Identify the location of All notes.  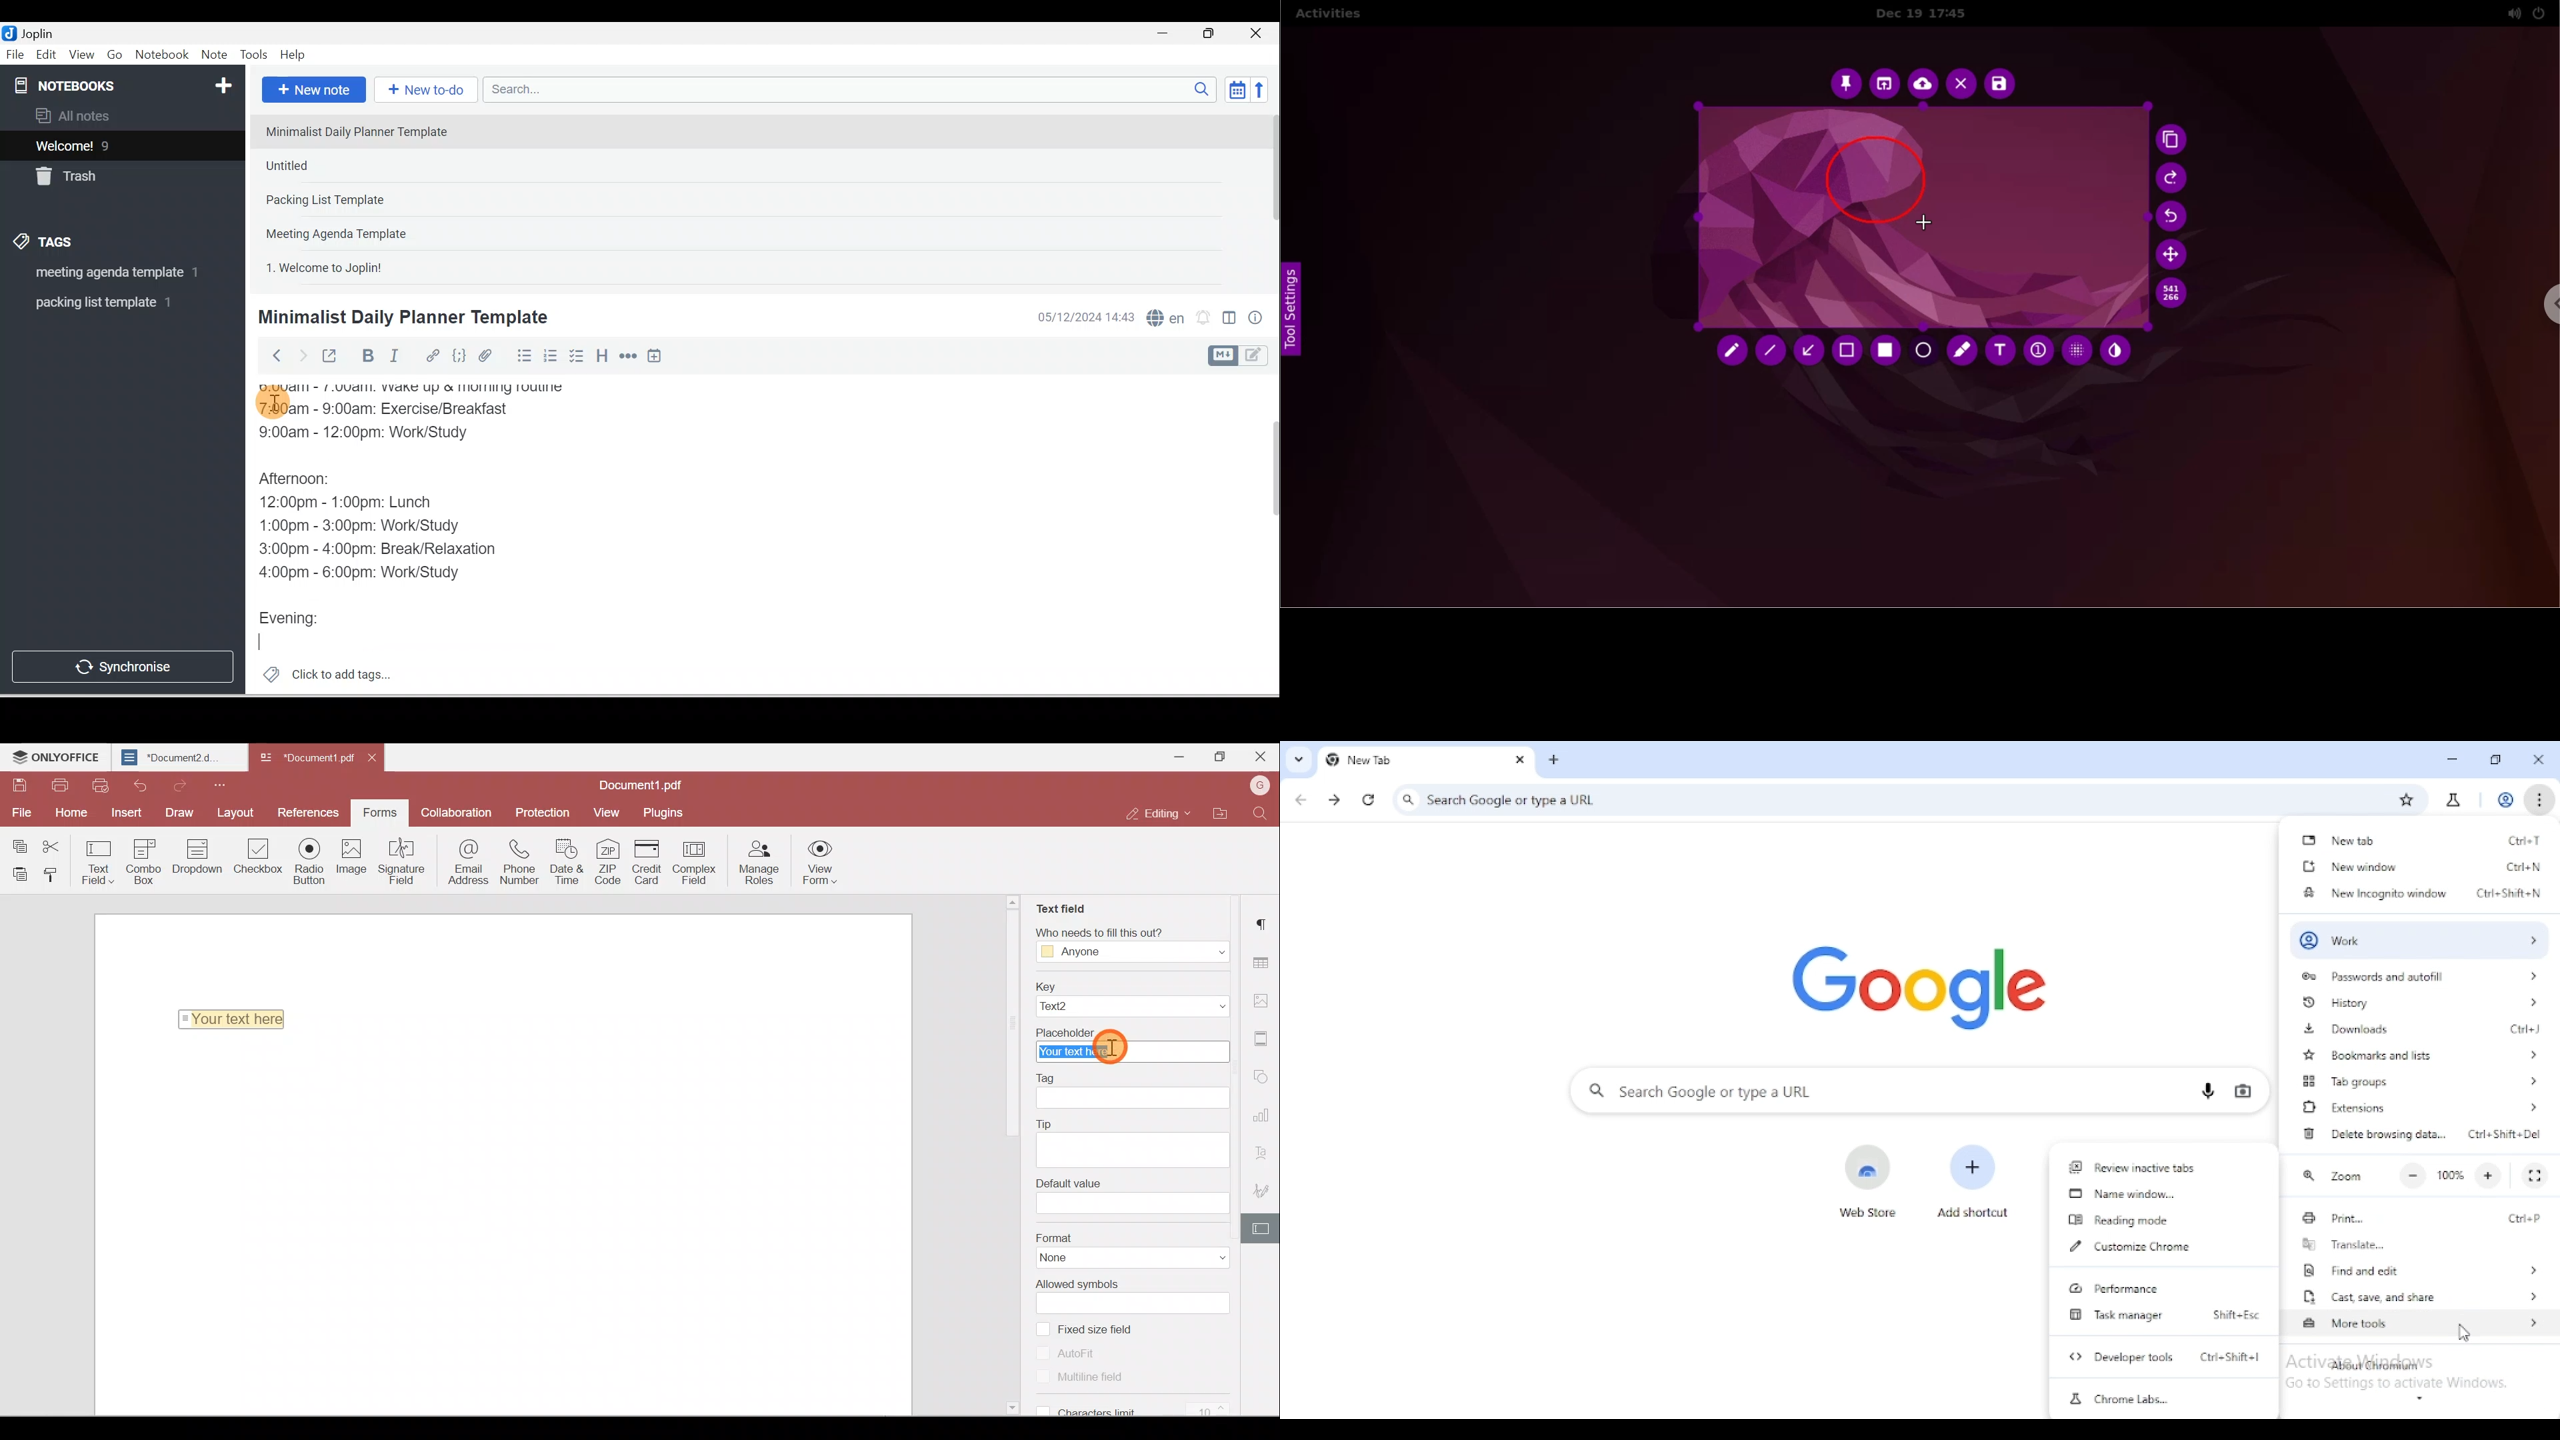
(121, 115).